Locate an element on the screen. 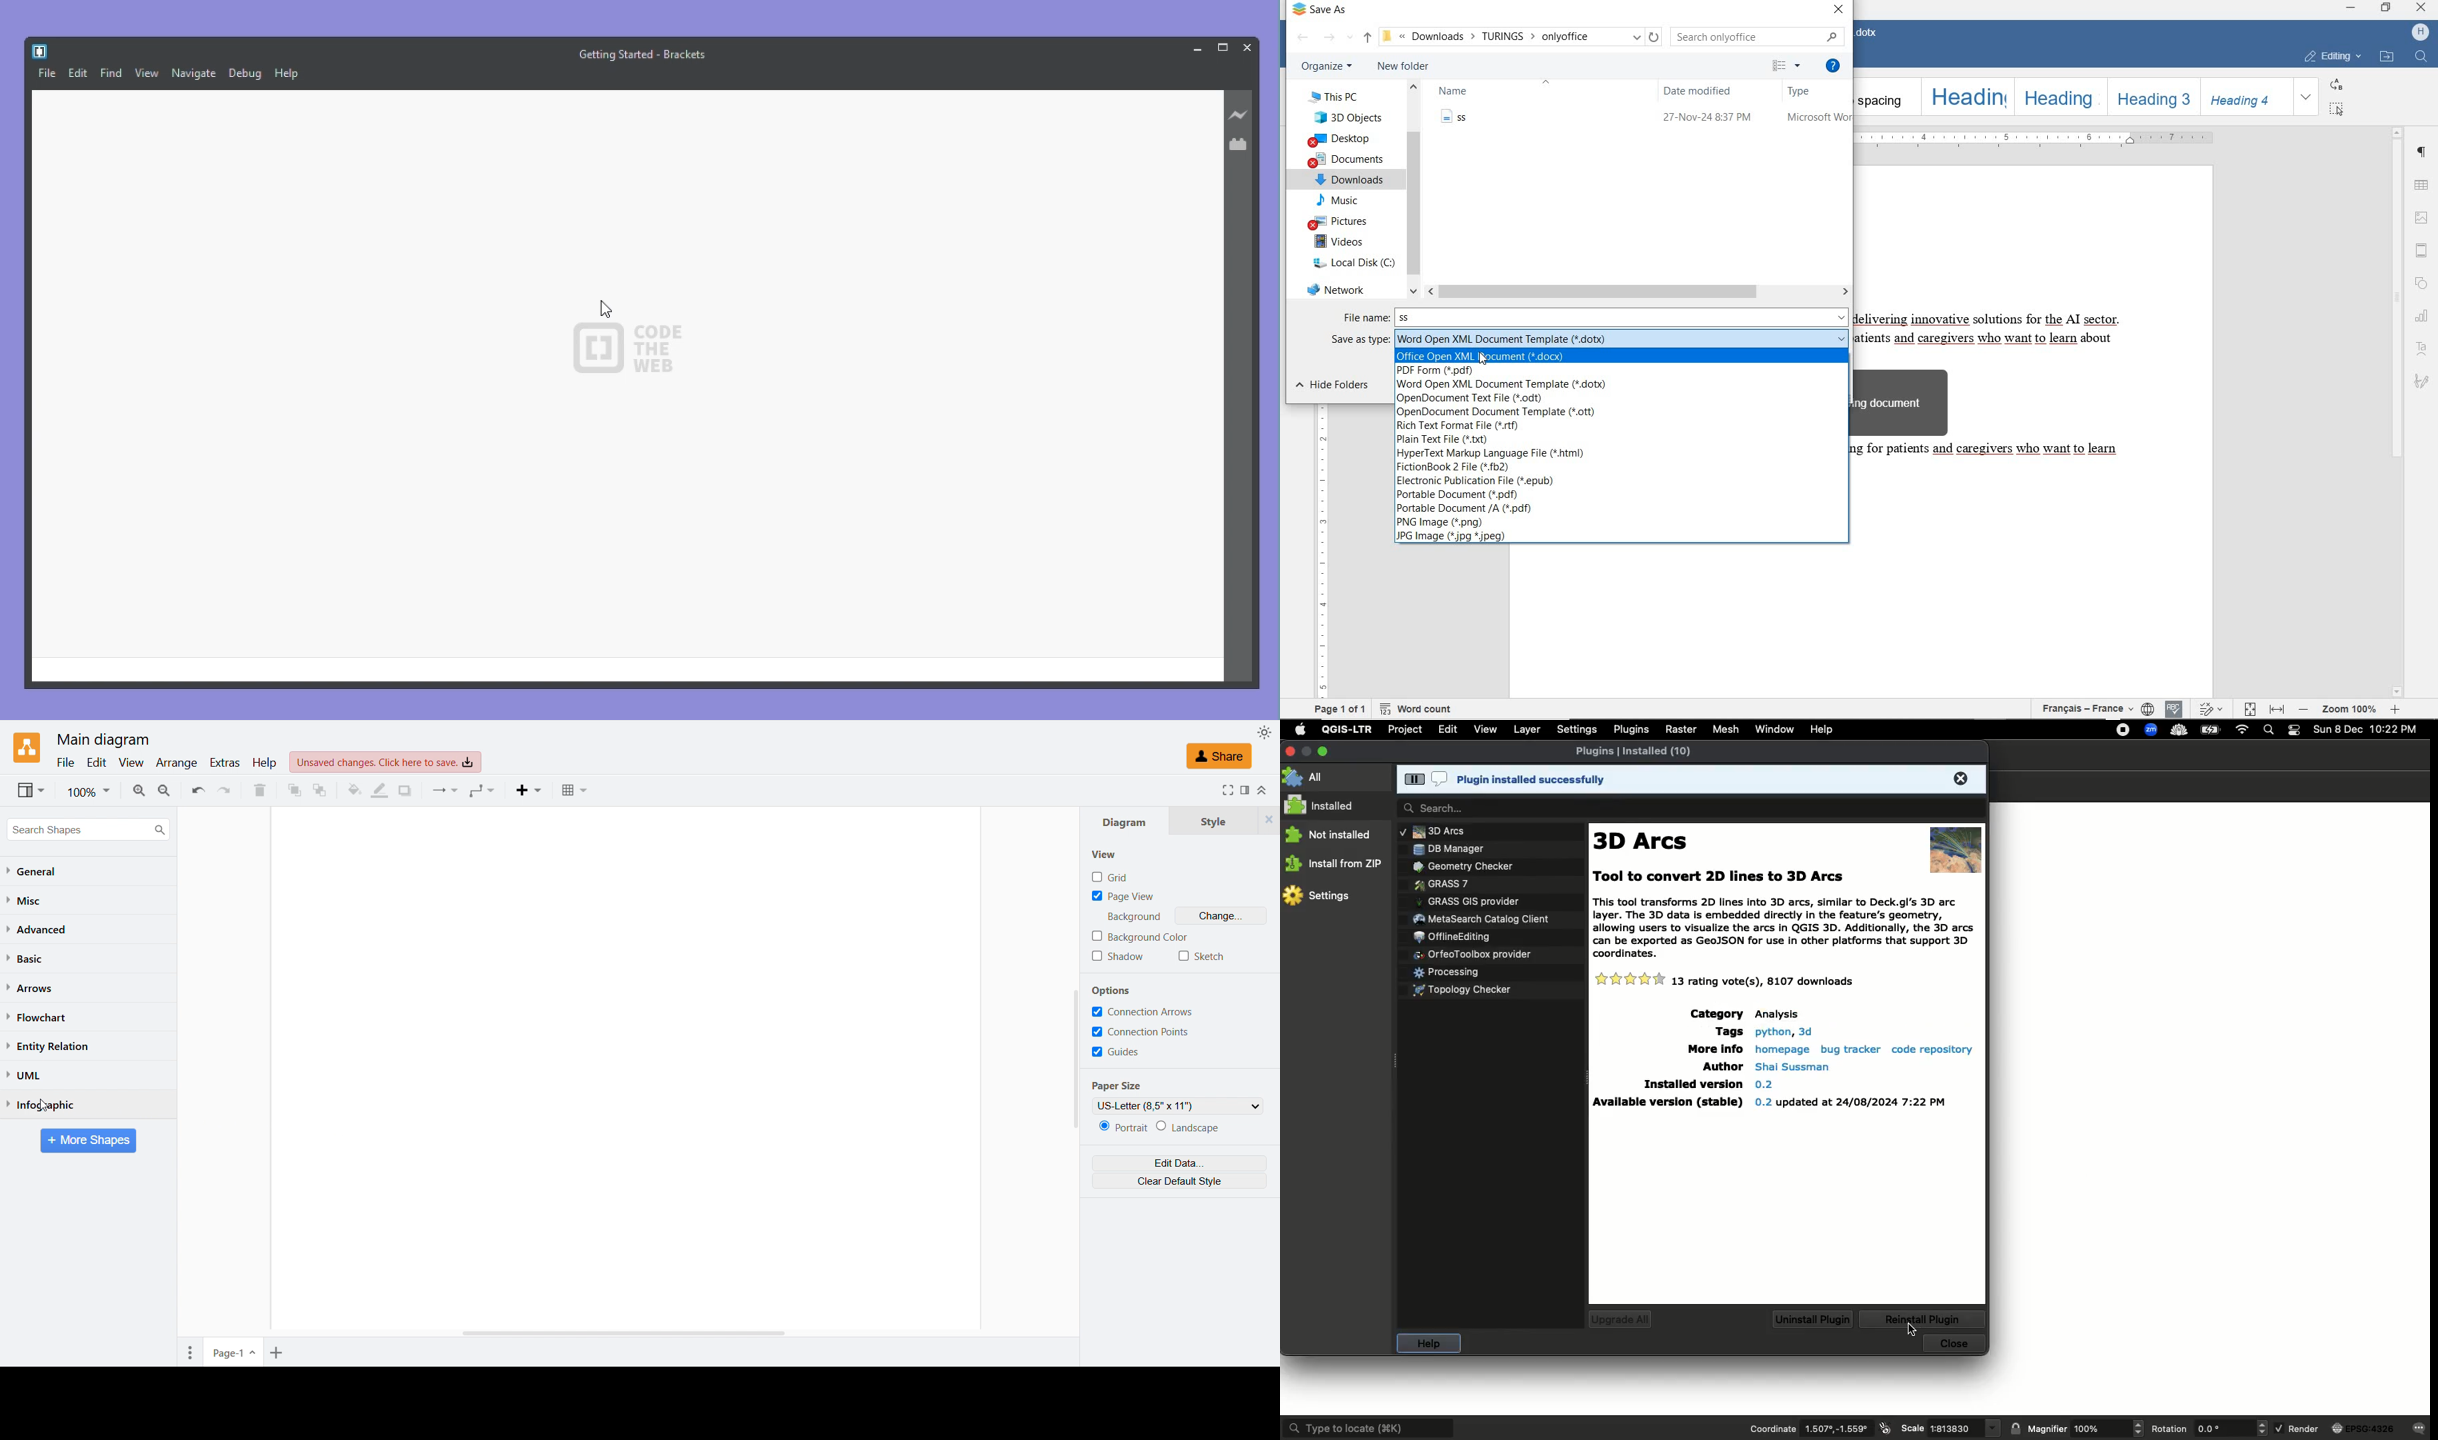 This screenshot has width=2464, height=1456. To front  is located at coordinates (294, 790).